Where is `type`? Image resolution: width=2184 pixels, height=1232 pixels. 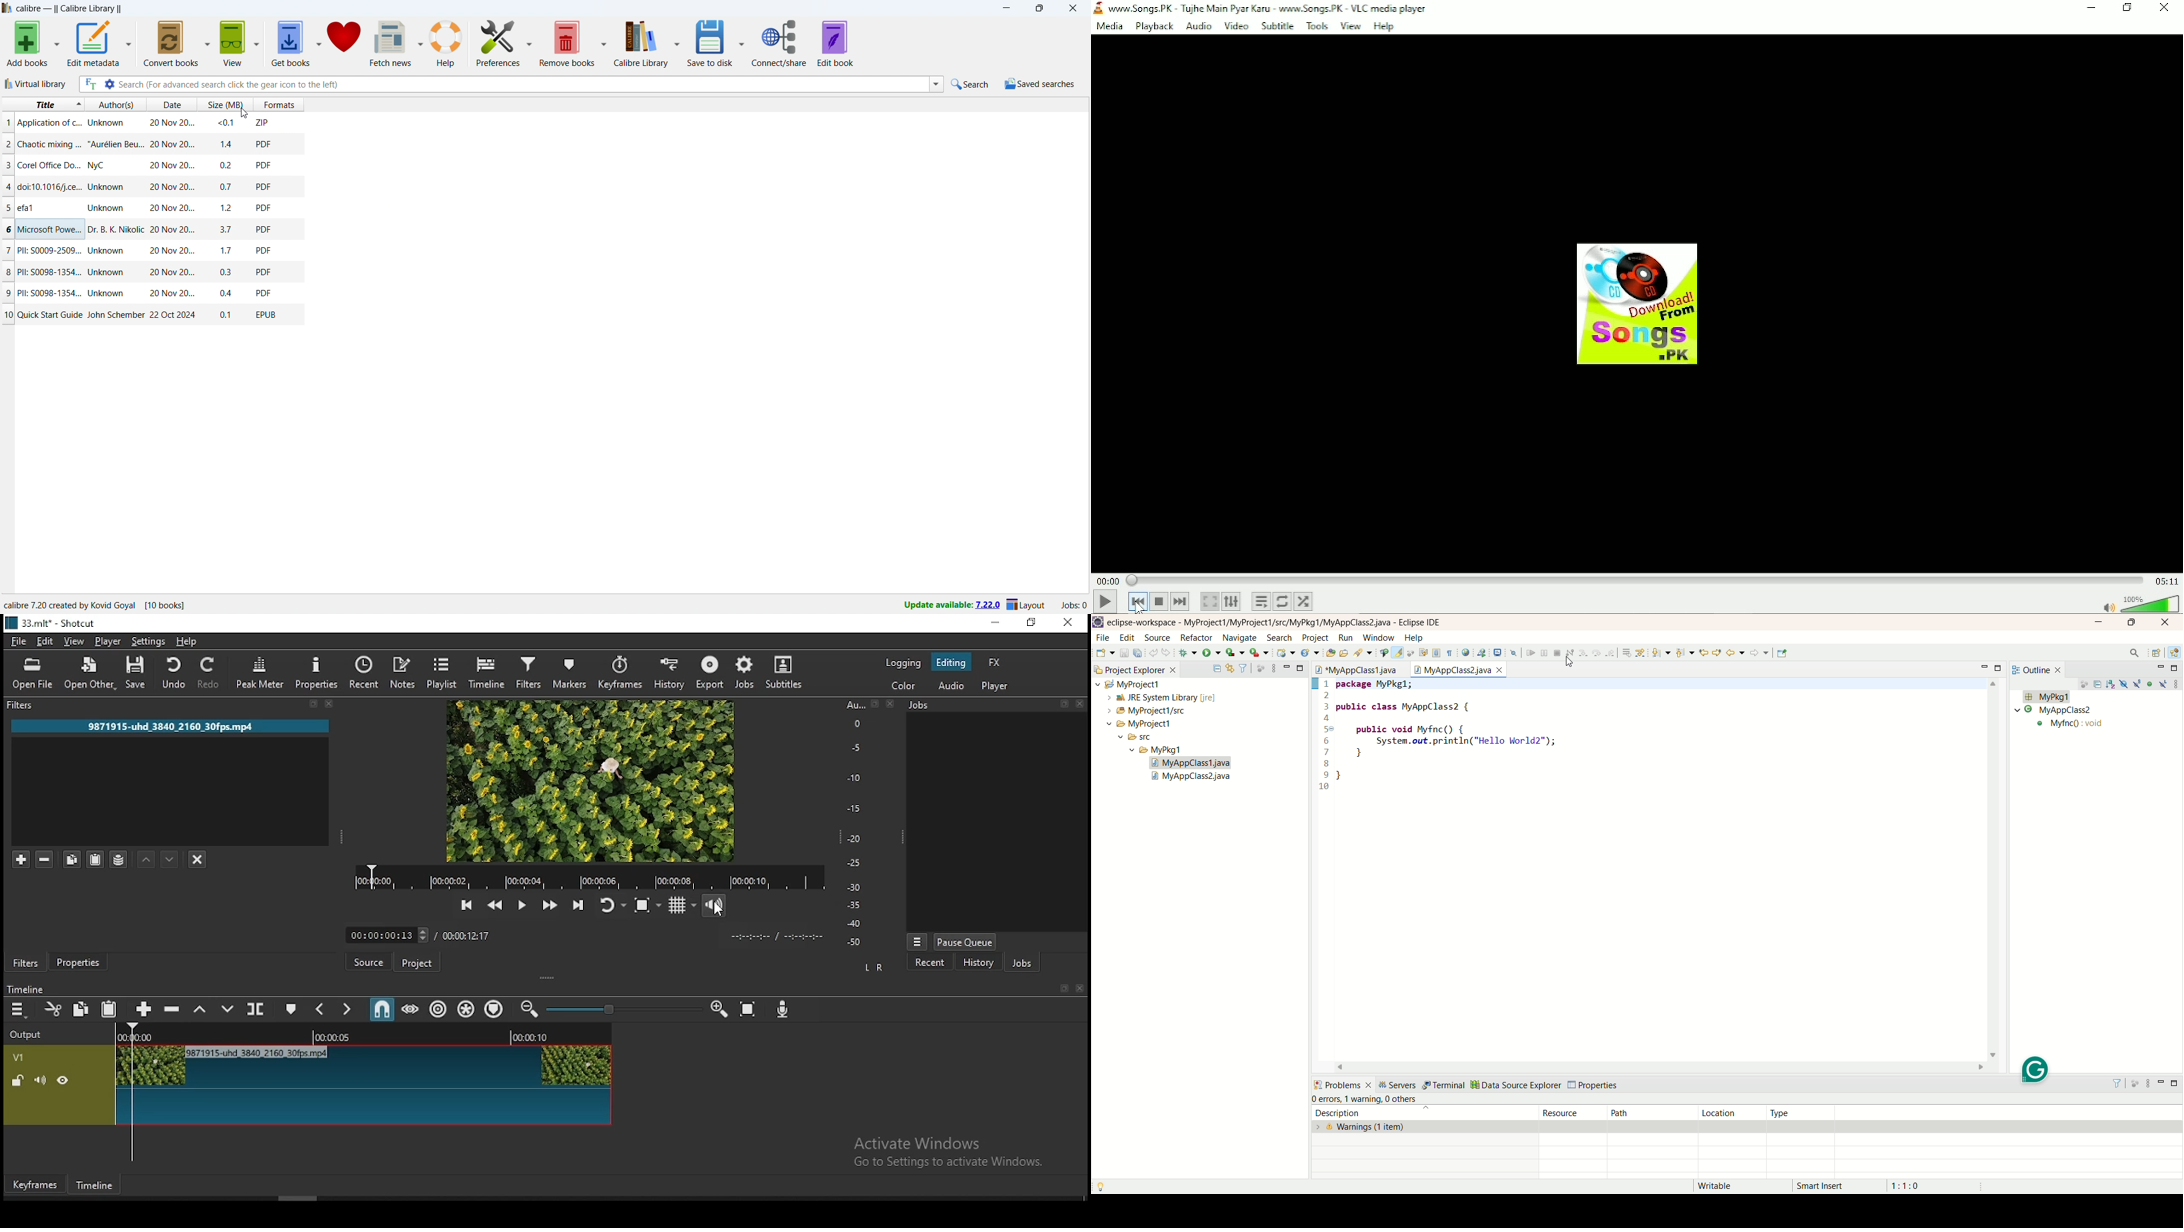
type is located at coordinates (1803, 1113).